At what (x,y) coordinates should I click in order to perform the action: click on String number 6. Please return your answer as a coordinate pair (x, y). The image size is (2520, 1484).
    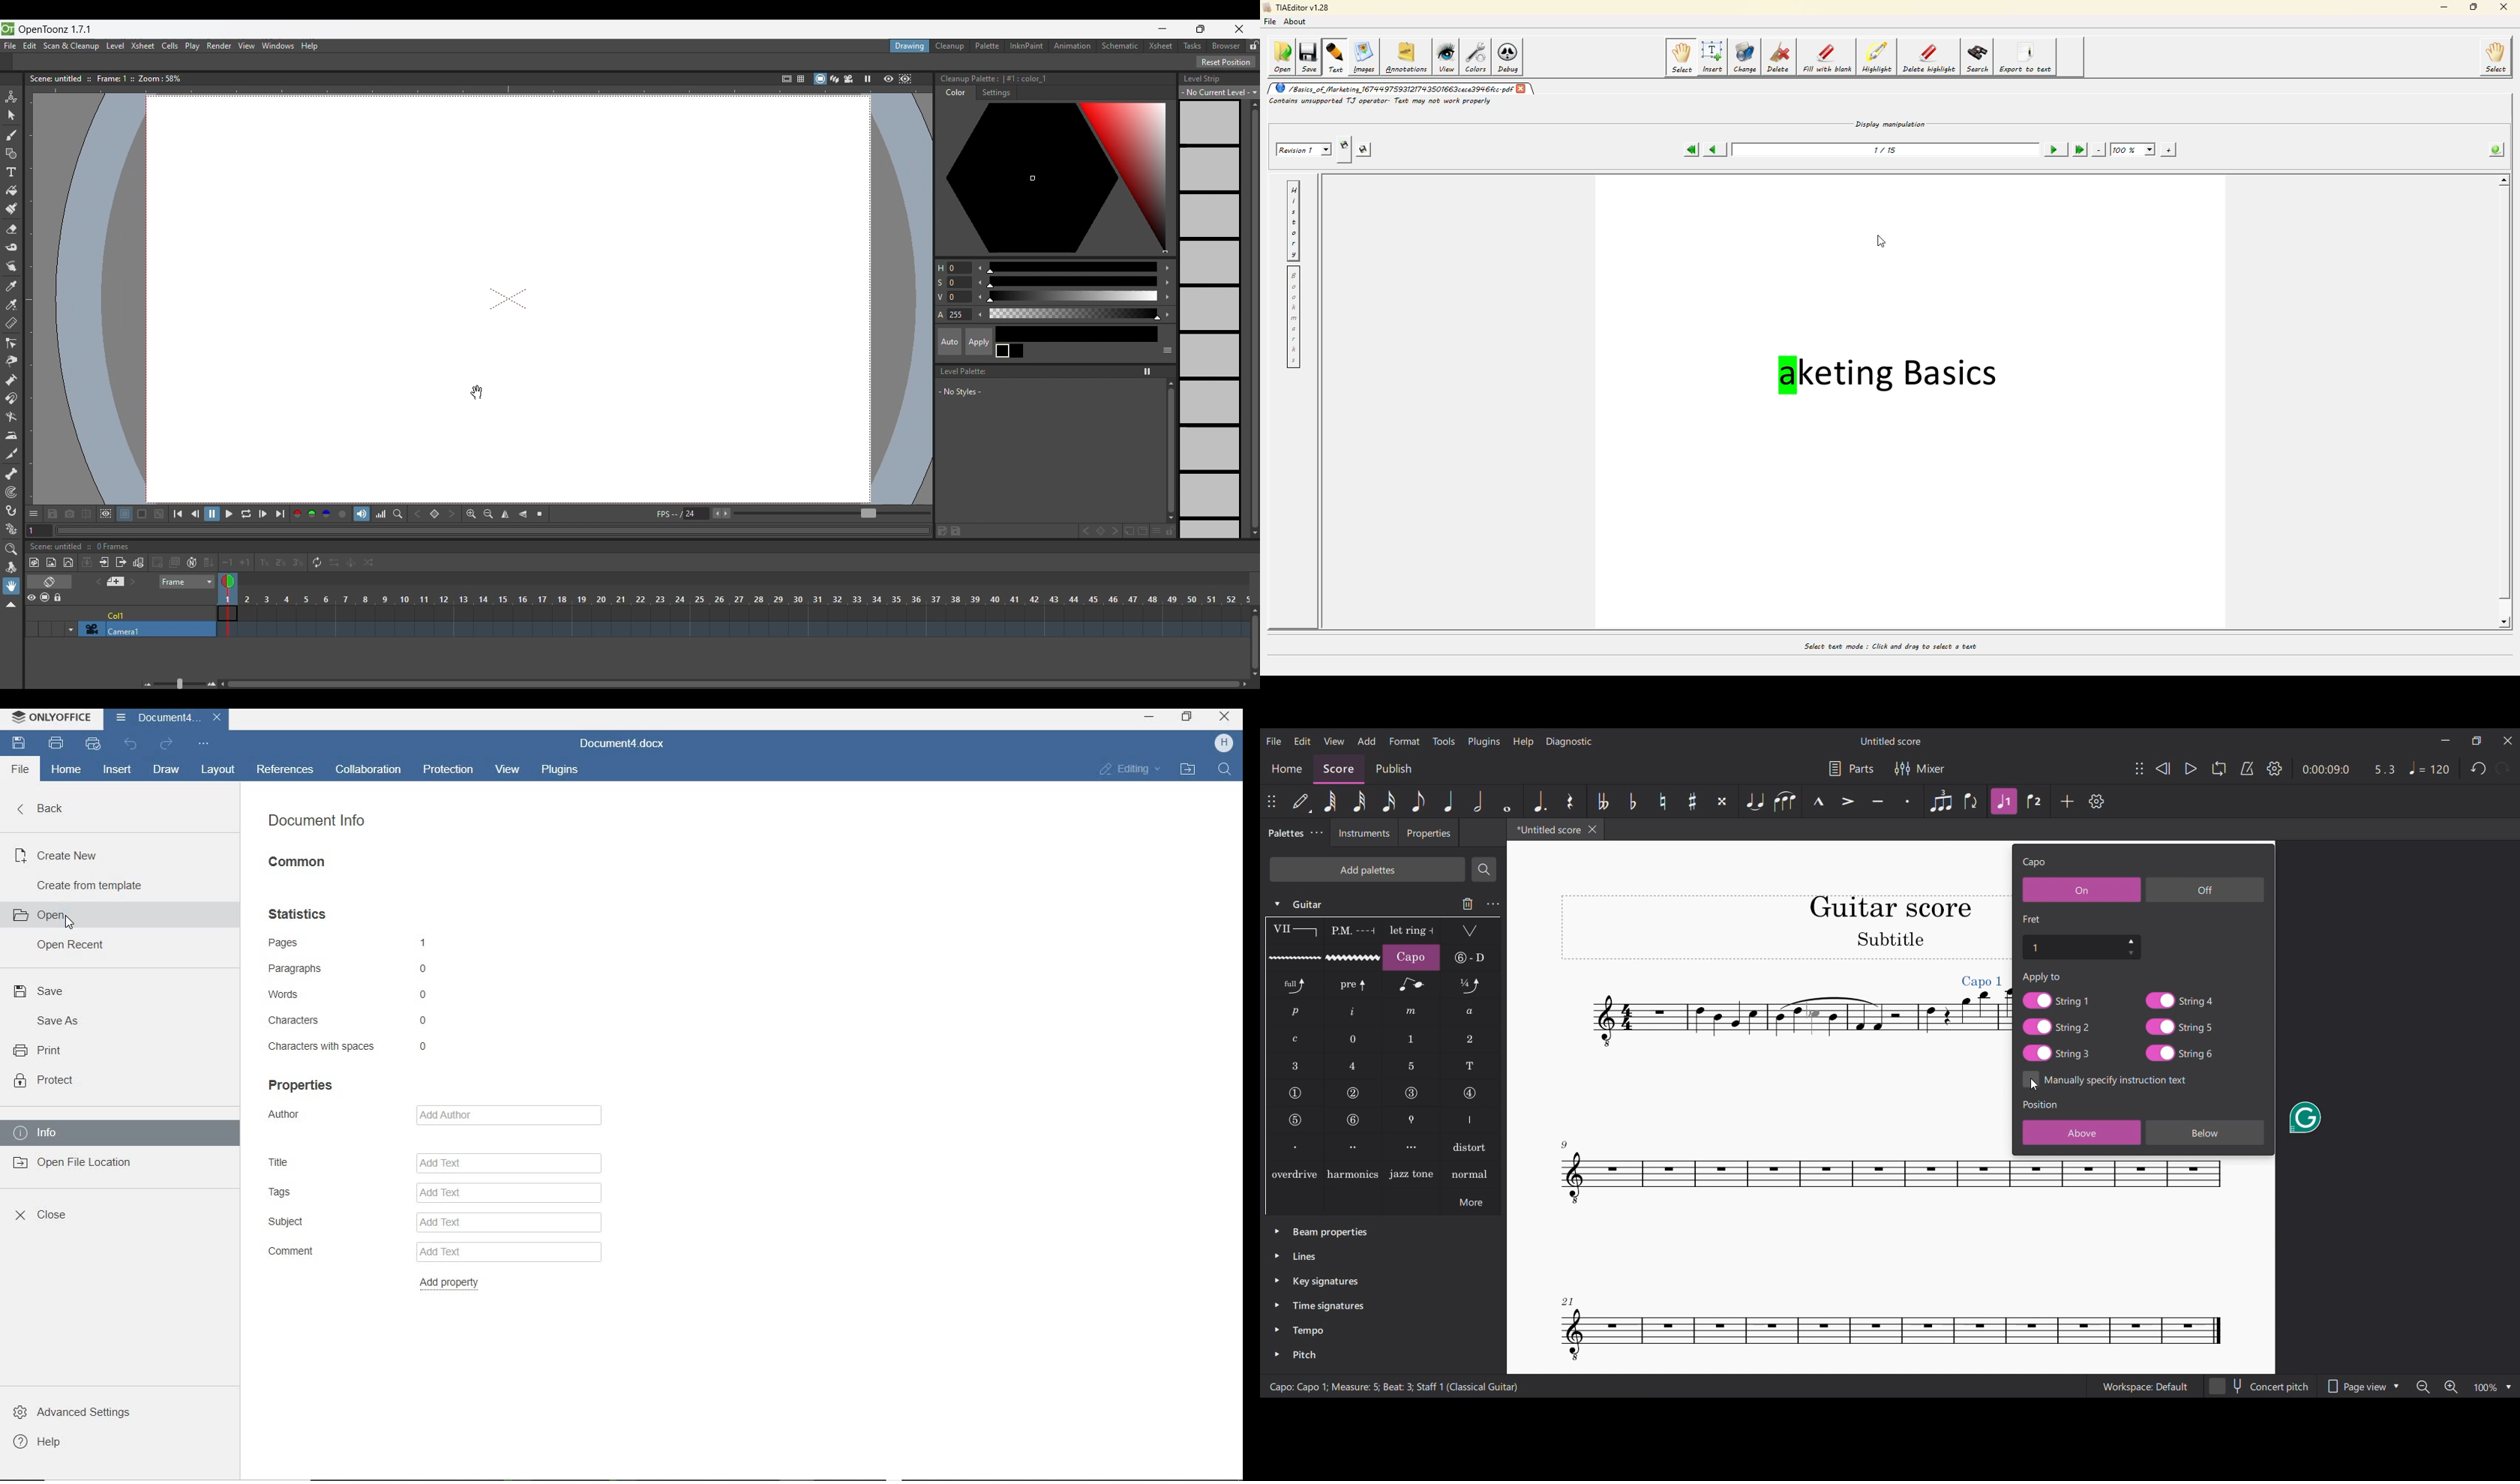
    Looking at the image, I should click on (1354, 1120).